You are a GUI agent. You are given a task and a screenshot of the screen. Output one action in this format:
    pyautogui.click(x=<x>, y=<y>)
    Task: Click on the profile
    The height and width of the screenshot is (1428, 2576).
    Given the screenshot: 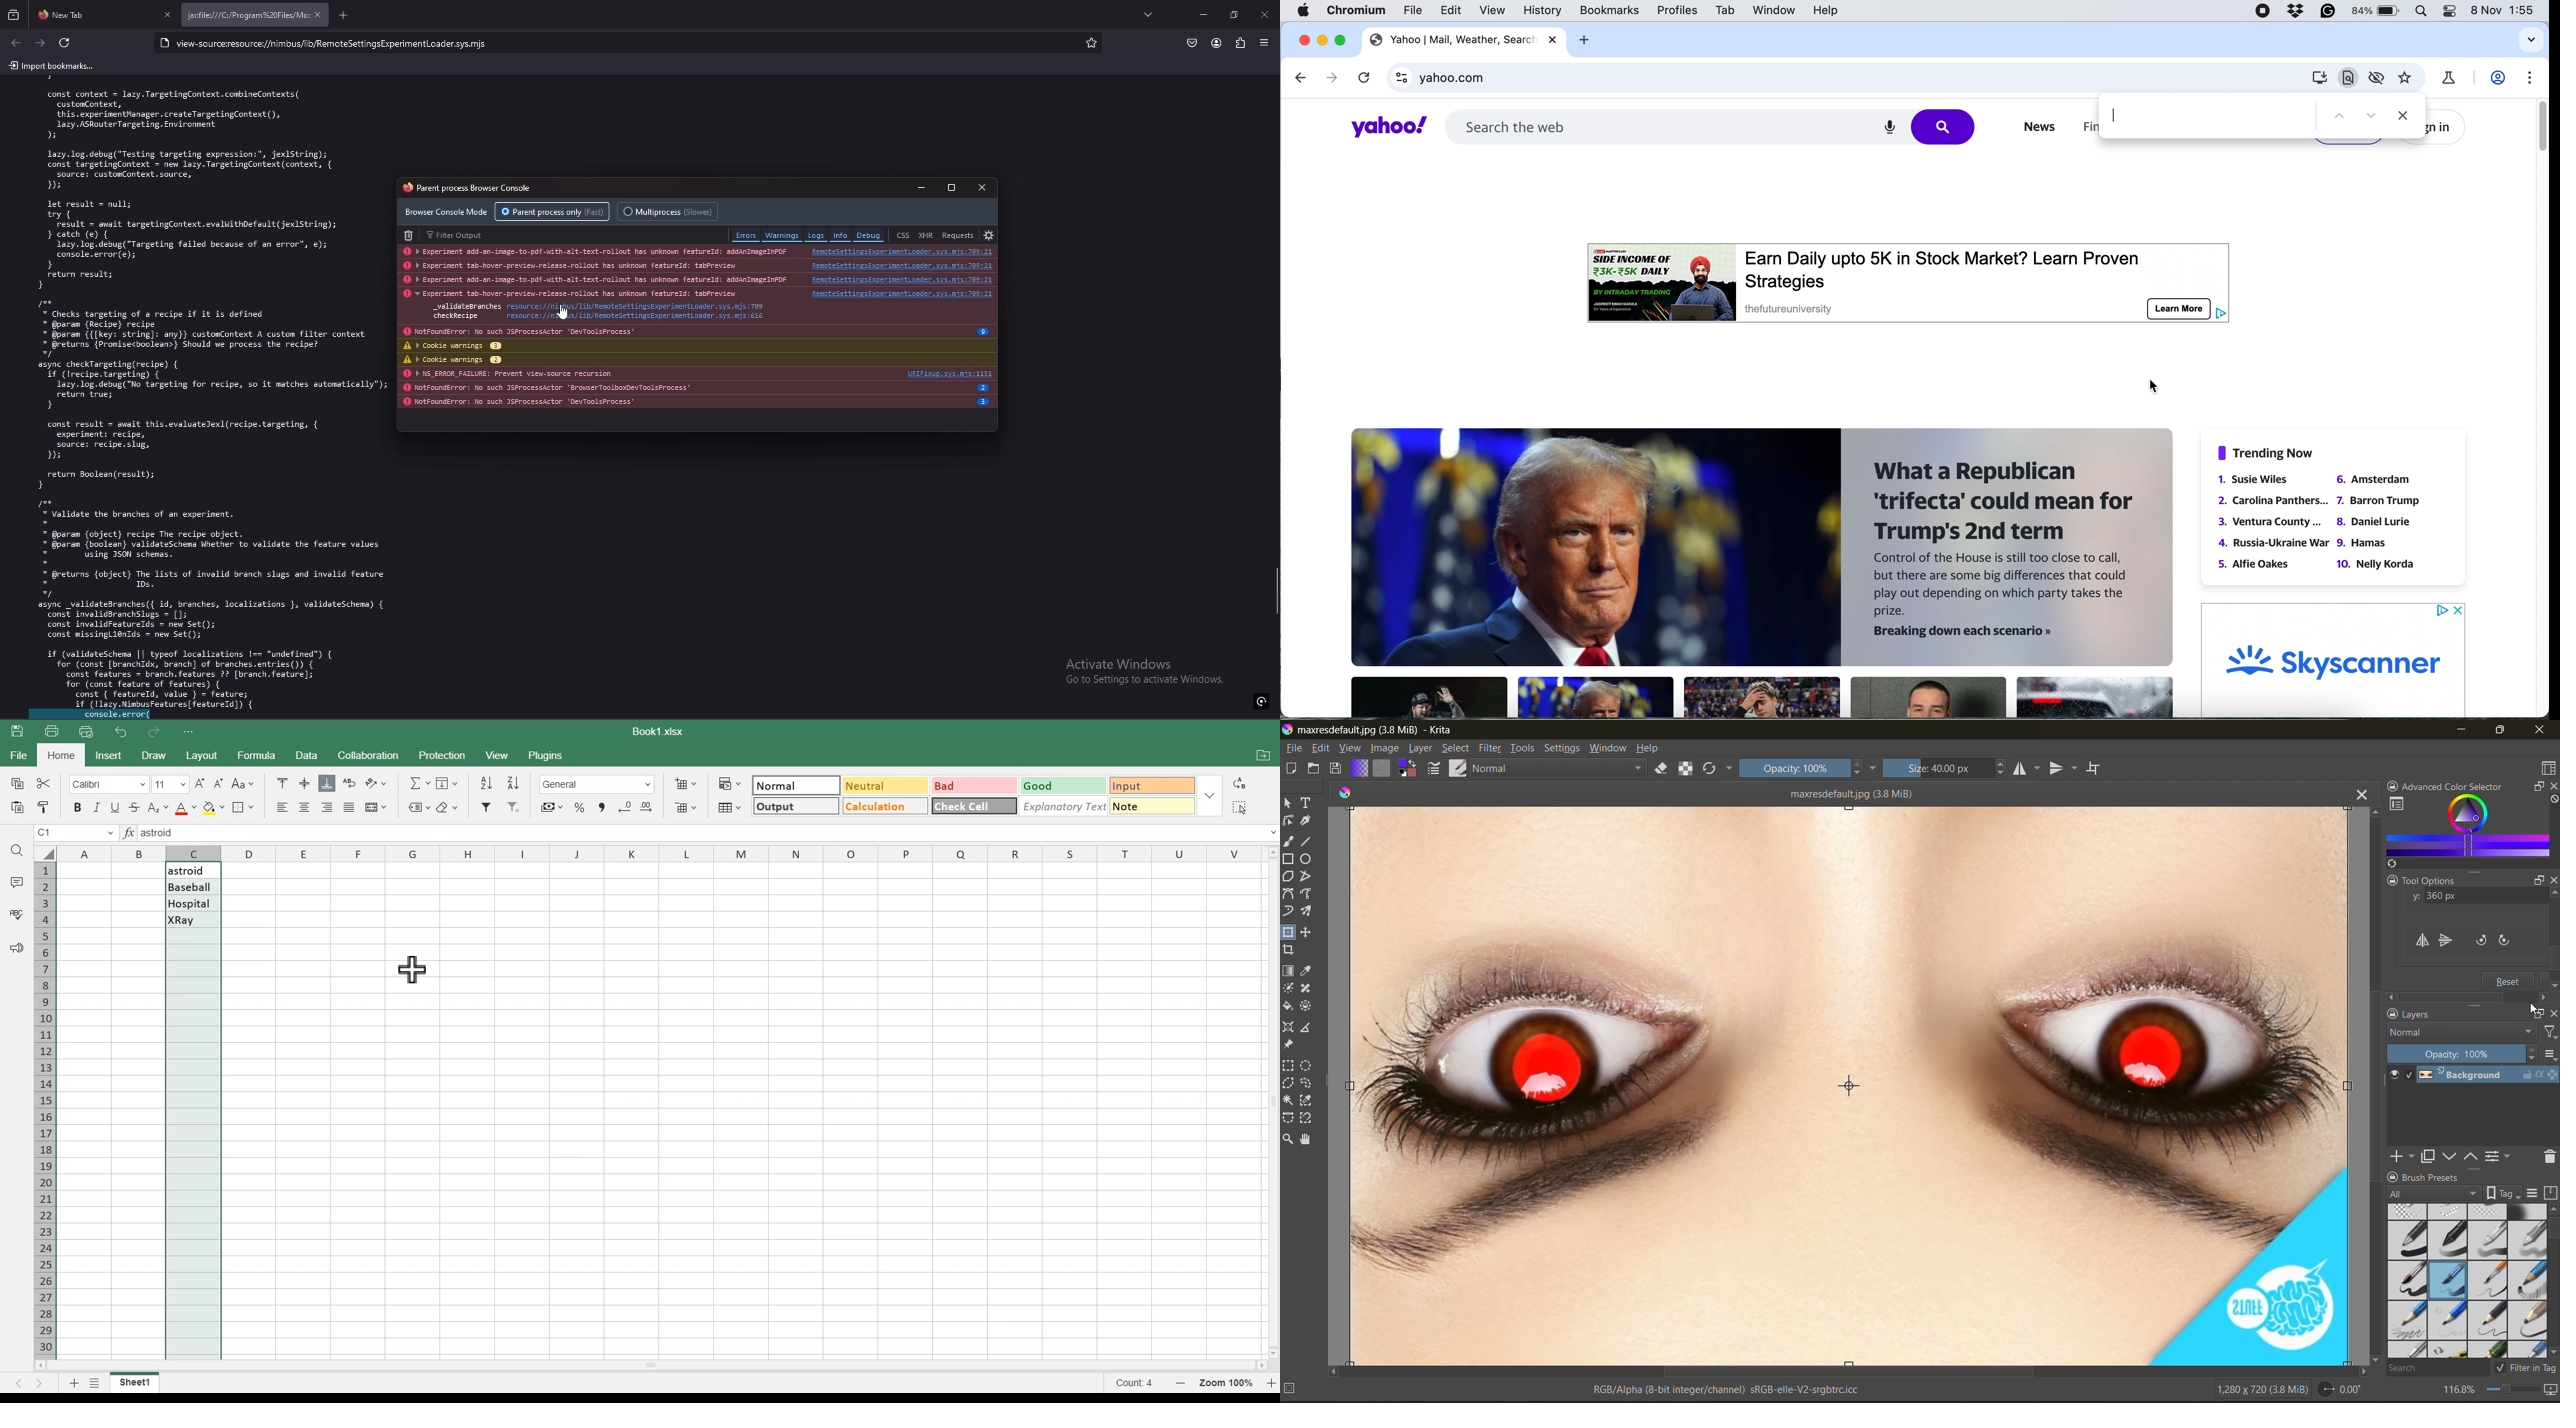 What is the action you would take?
    pyautogui.click(x=1217, y=43)
    